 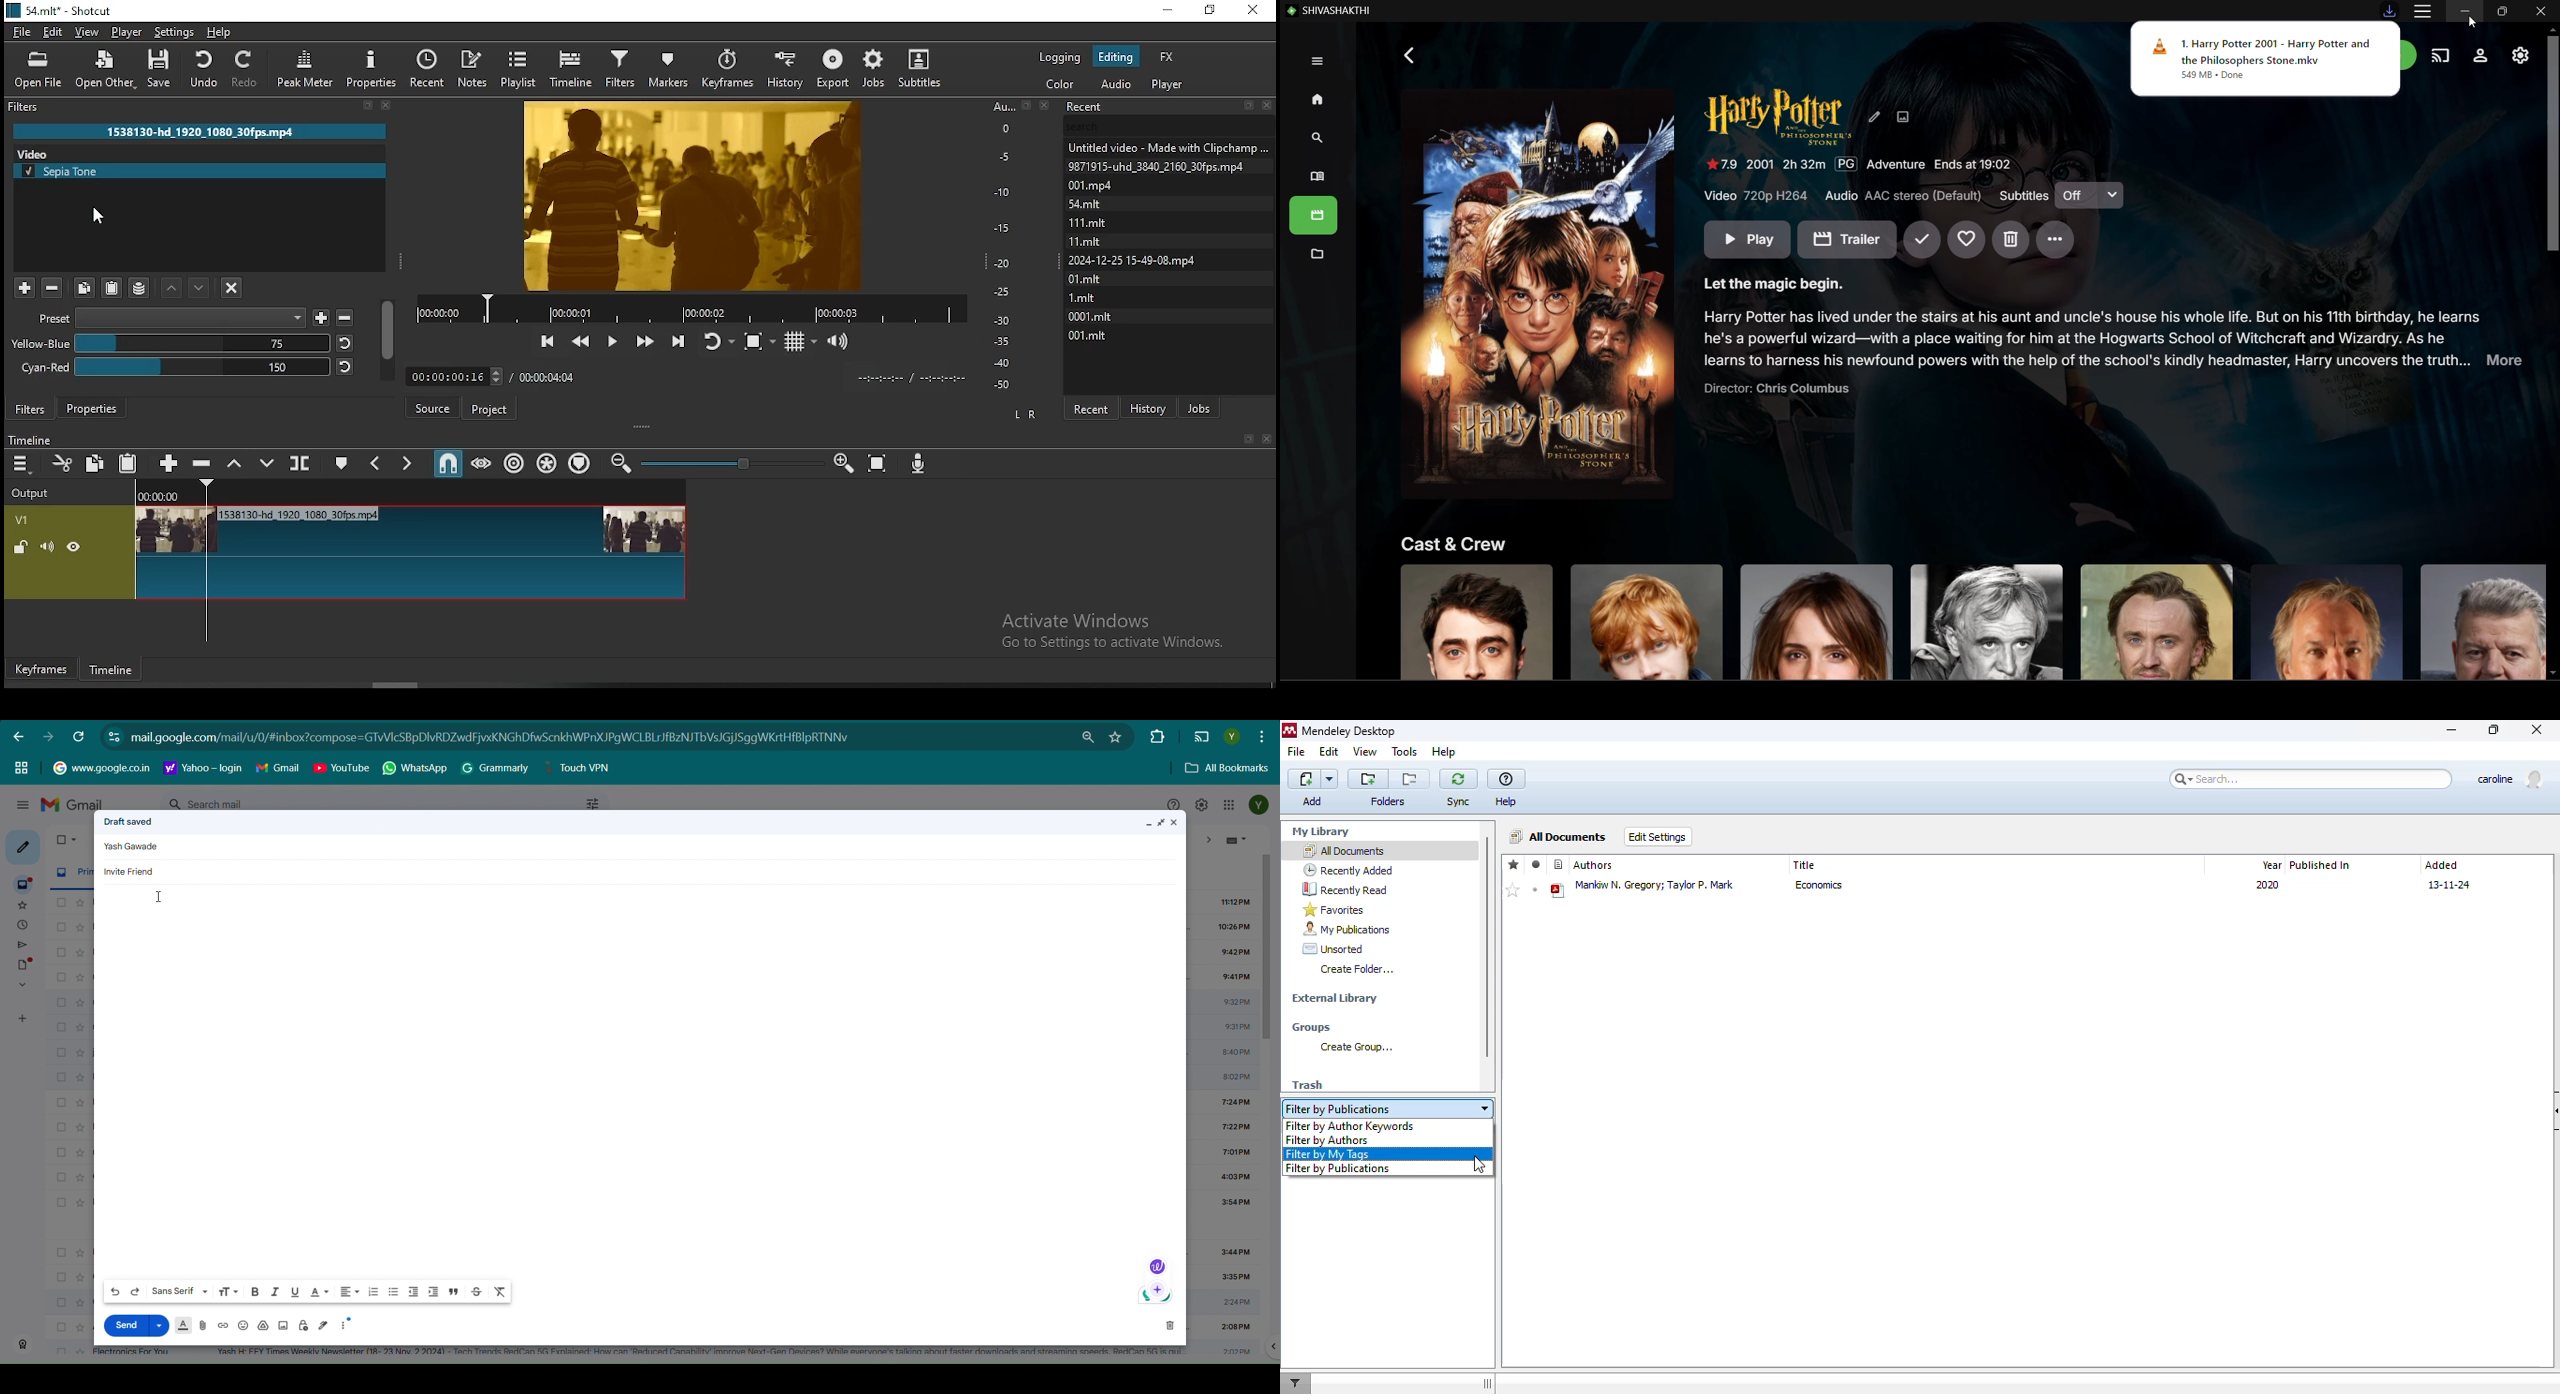 I want to click on ripple markers, so click(x=581, y=464).